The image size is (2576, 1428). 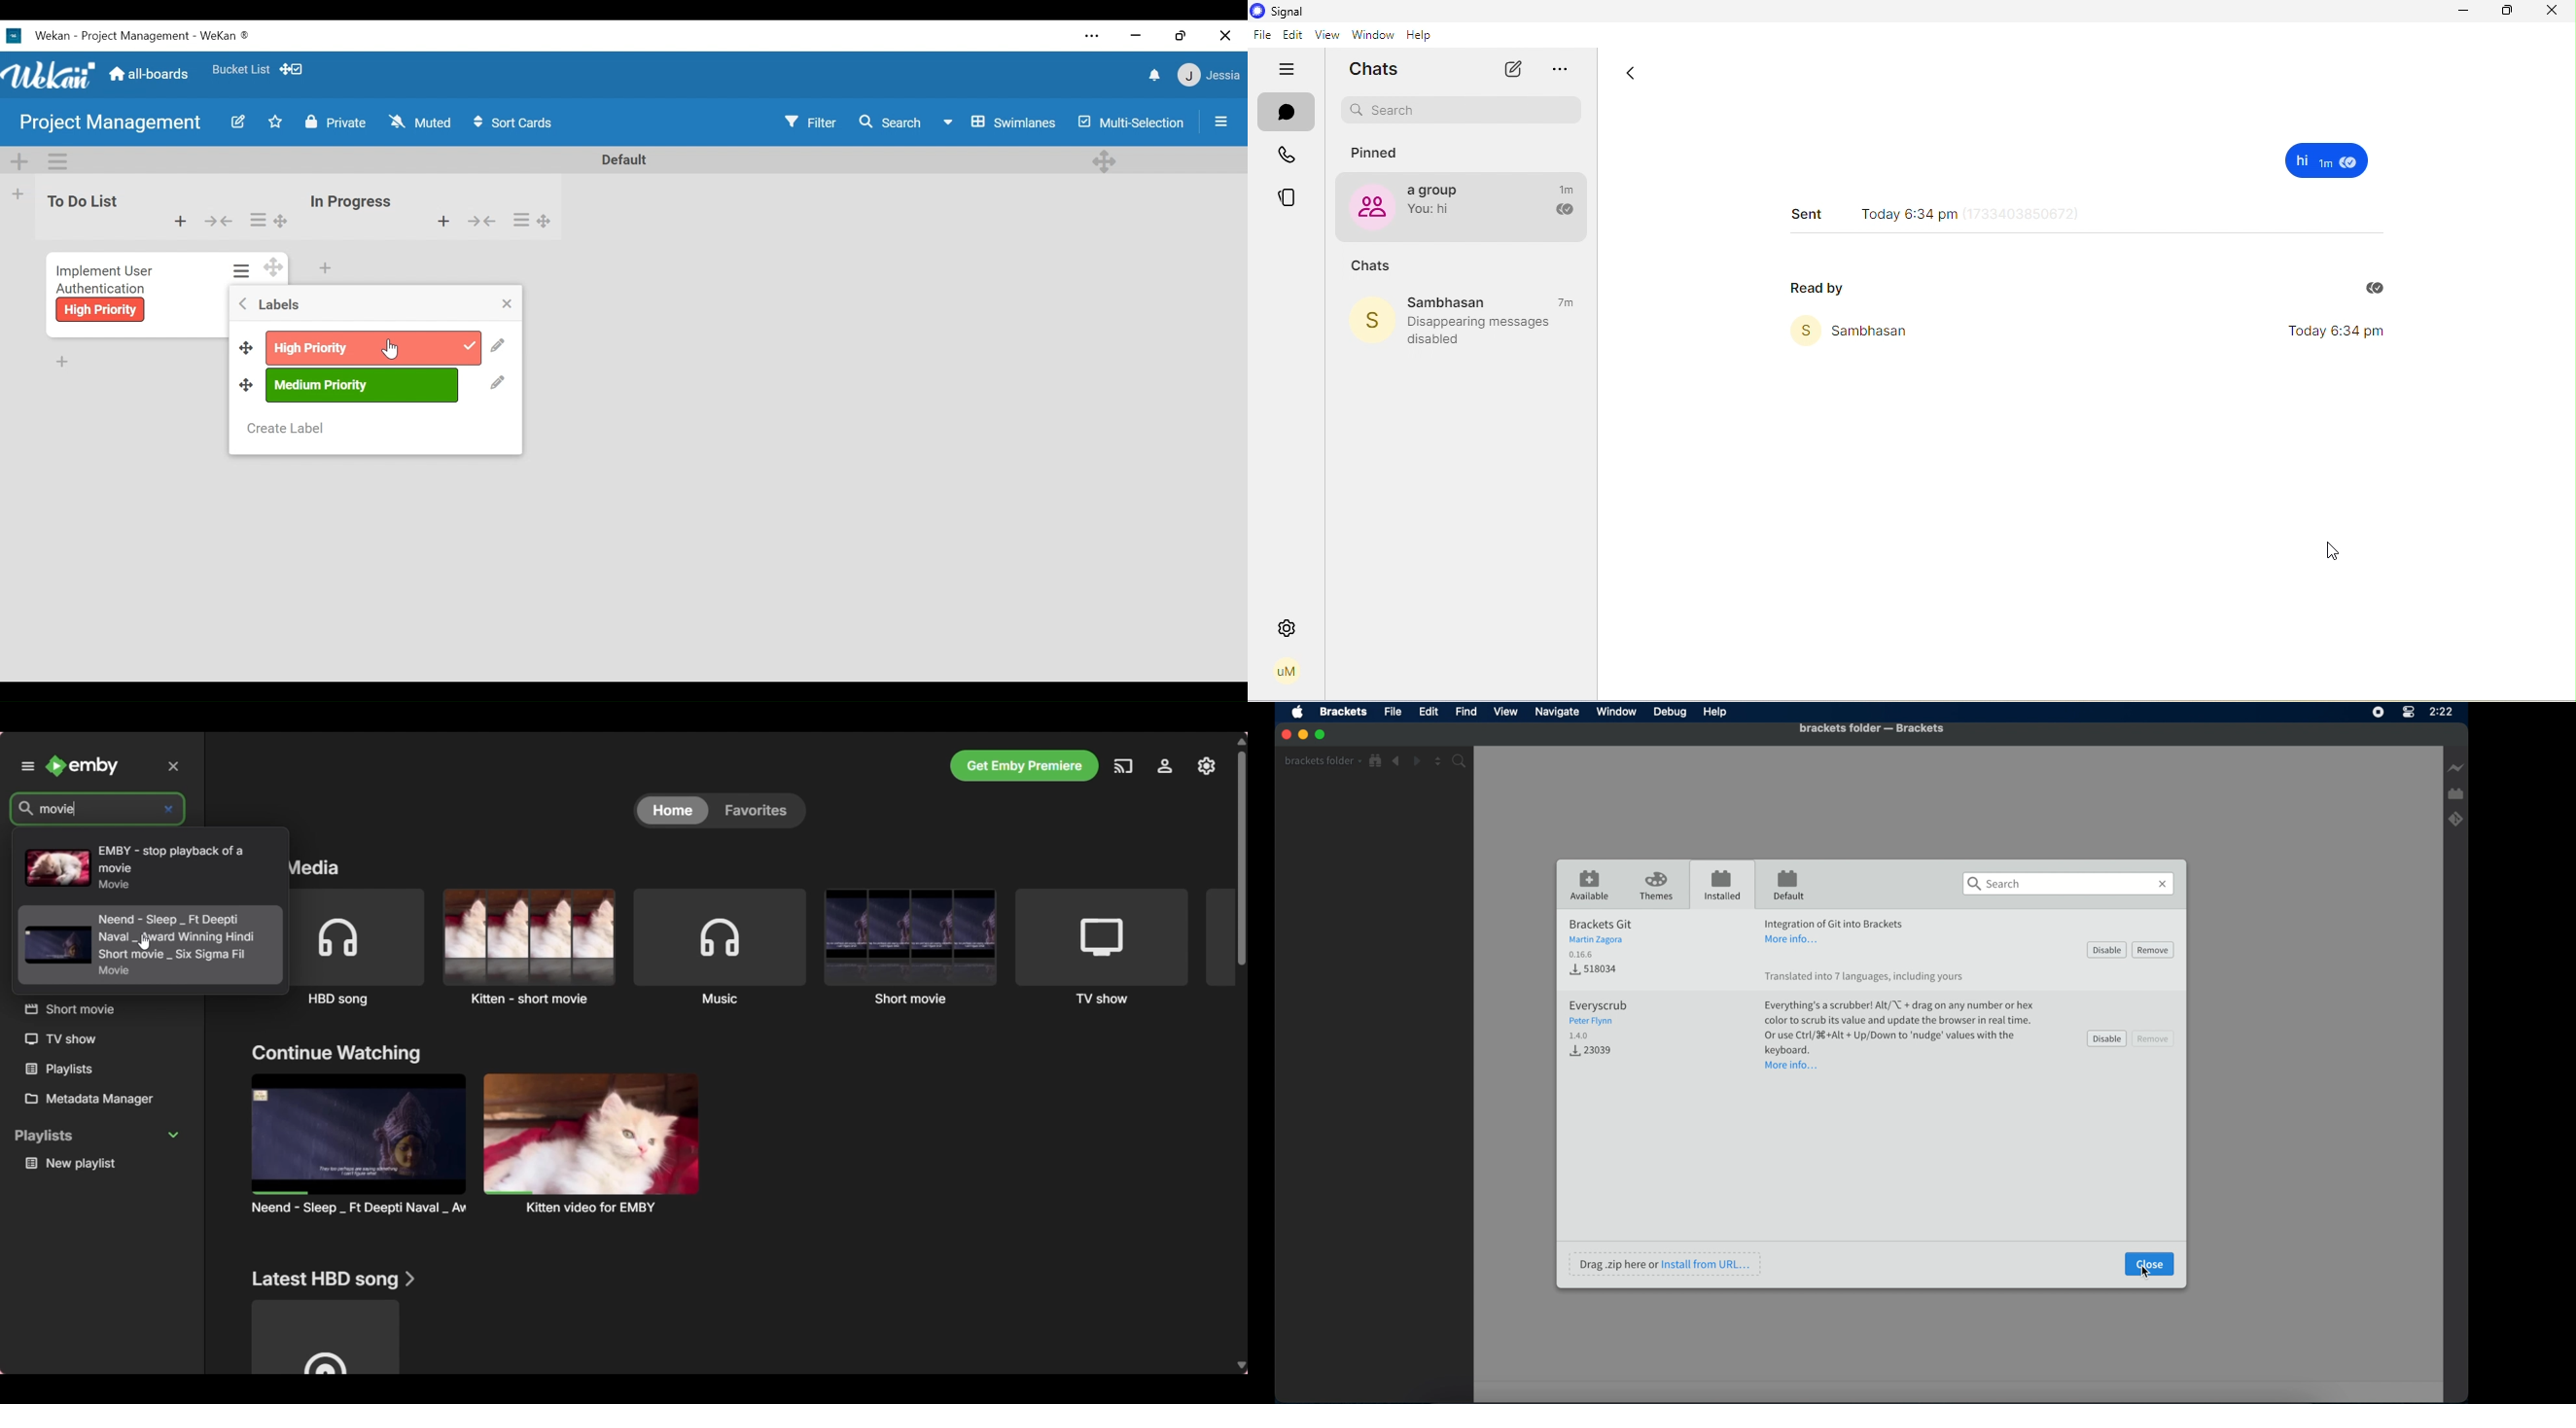 I want to click on maximize, so click(x=2508, y=11).